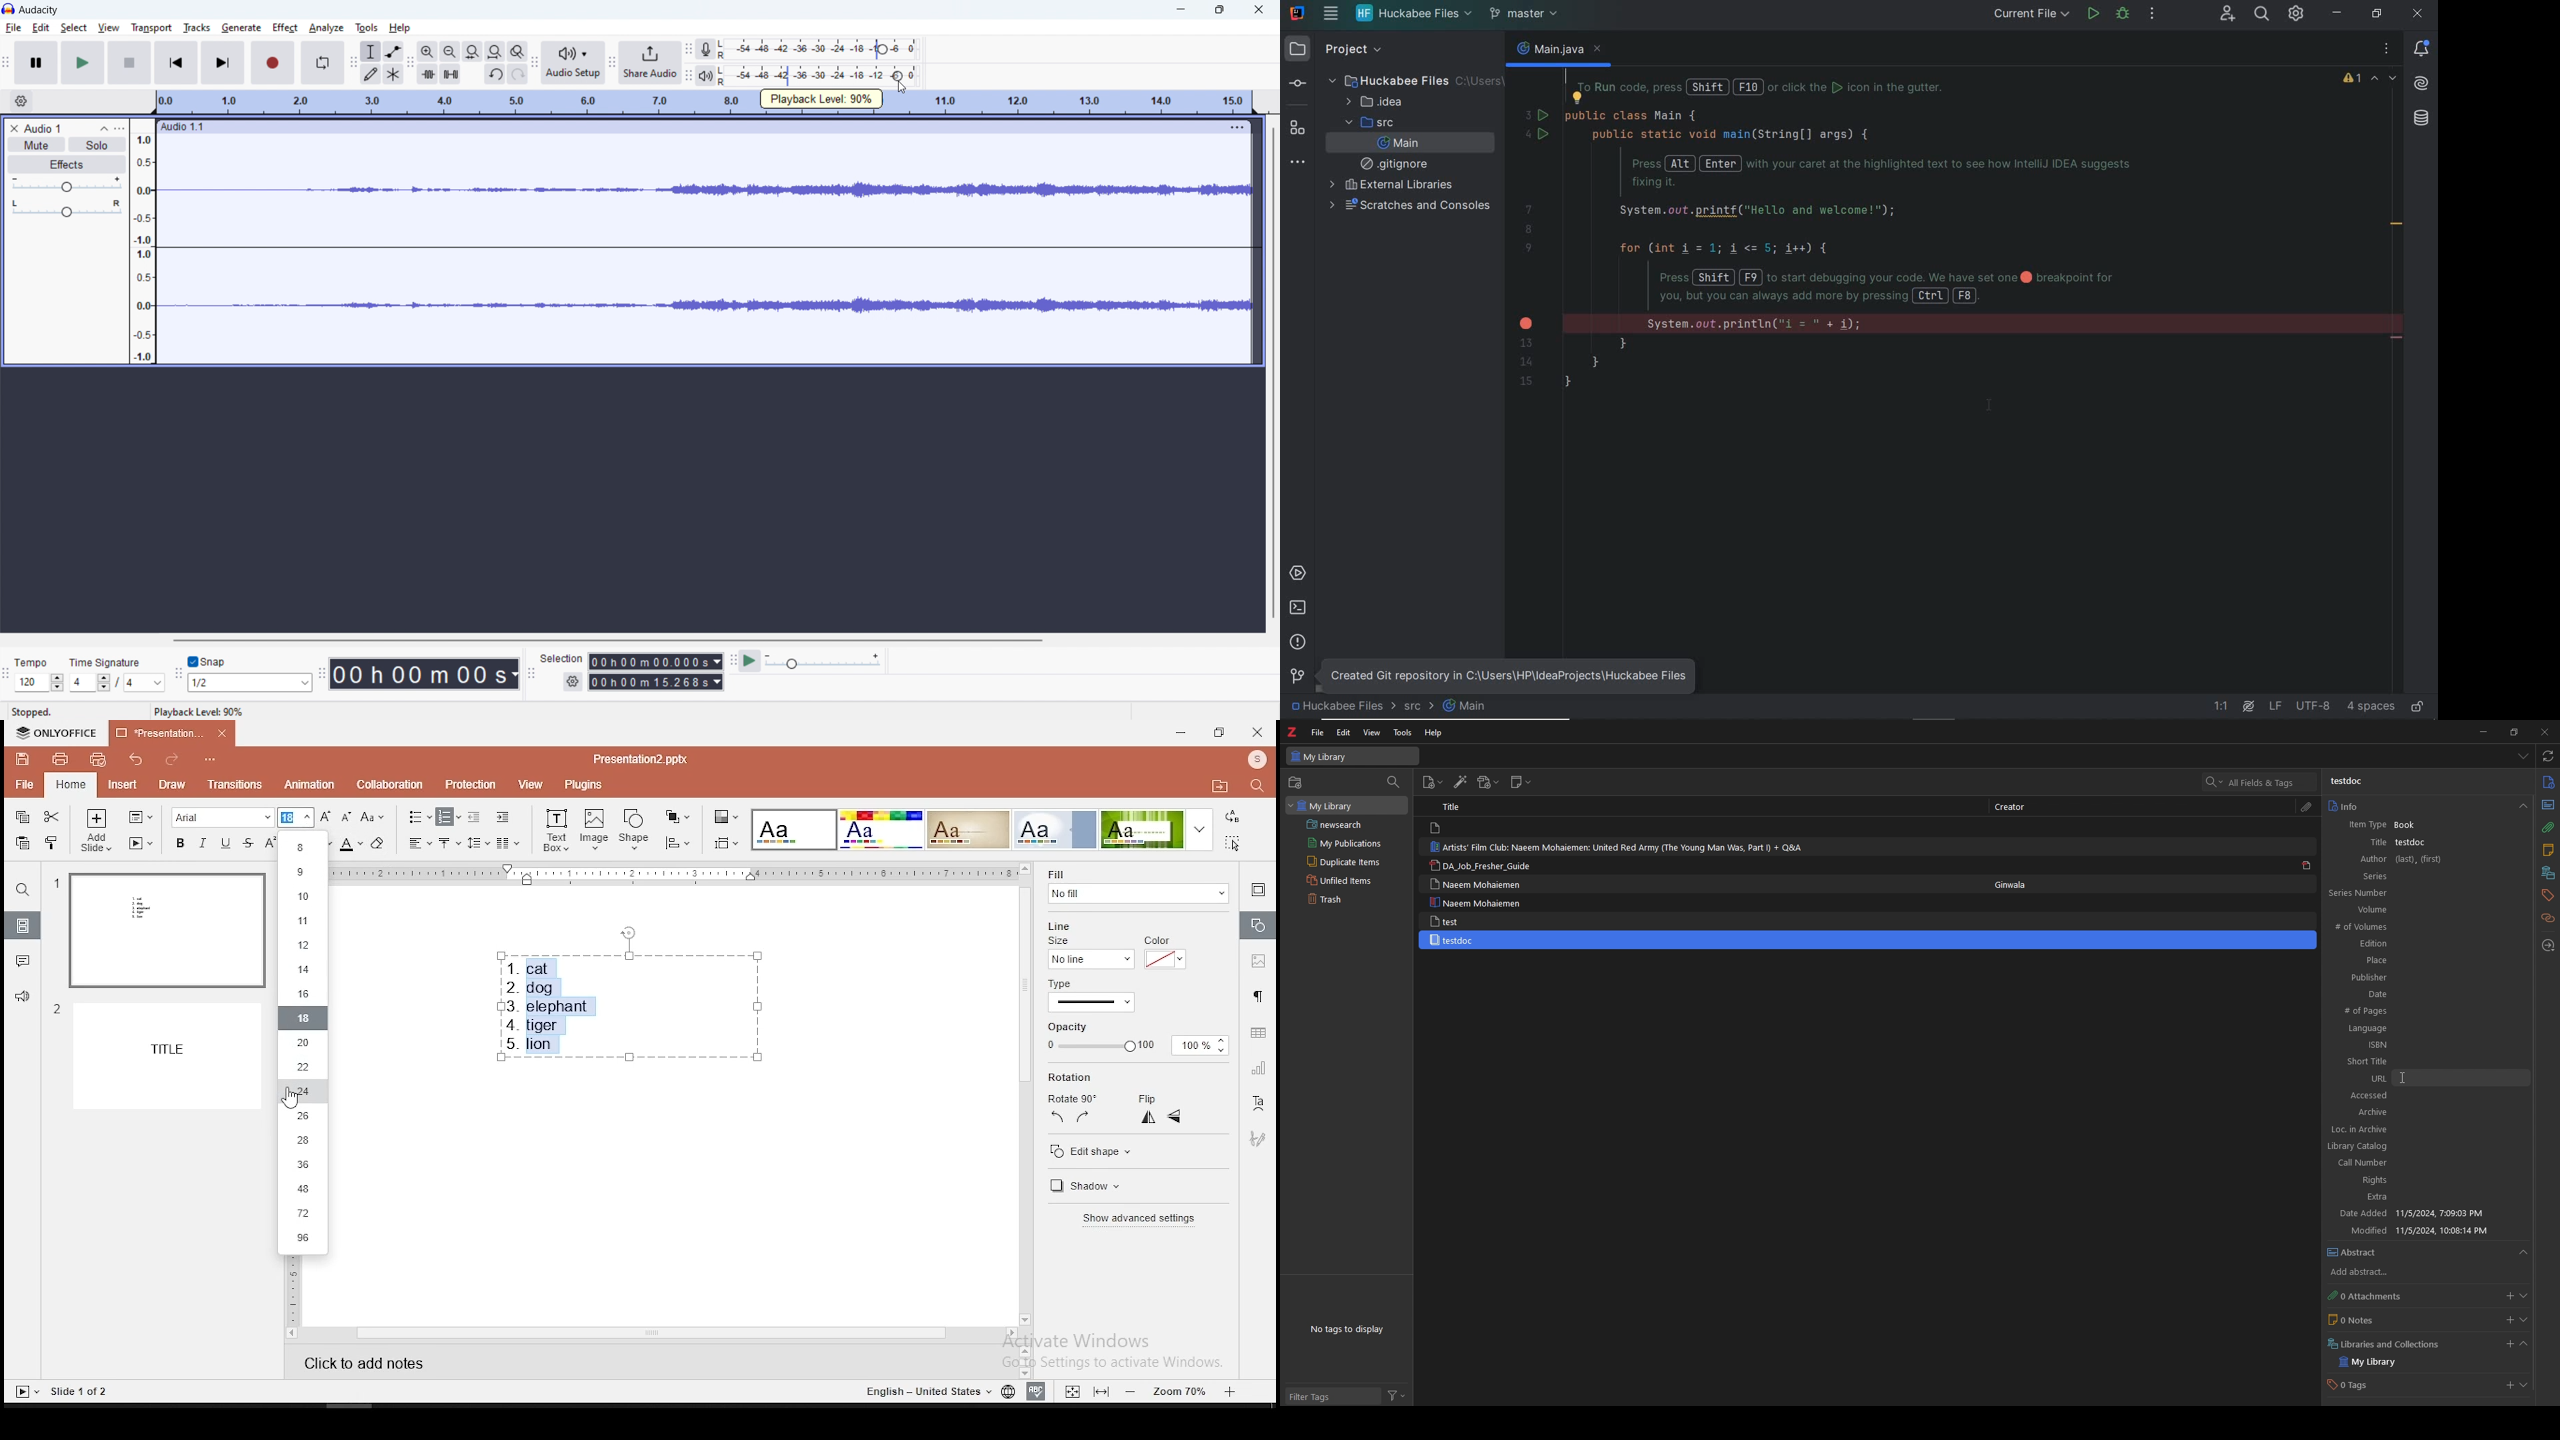 Image resolution: width=2576 pixels, height=1456 pixels. Describe the element at coordinates (506, 842) in the screenshot. I see `columns` at that location.